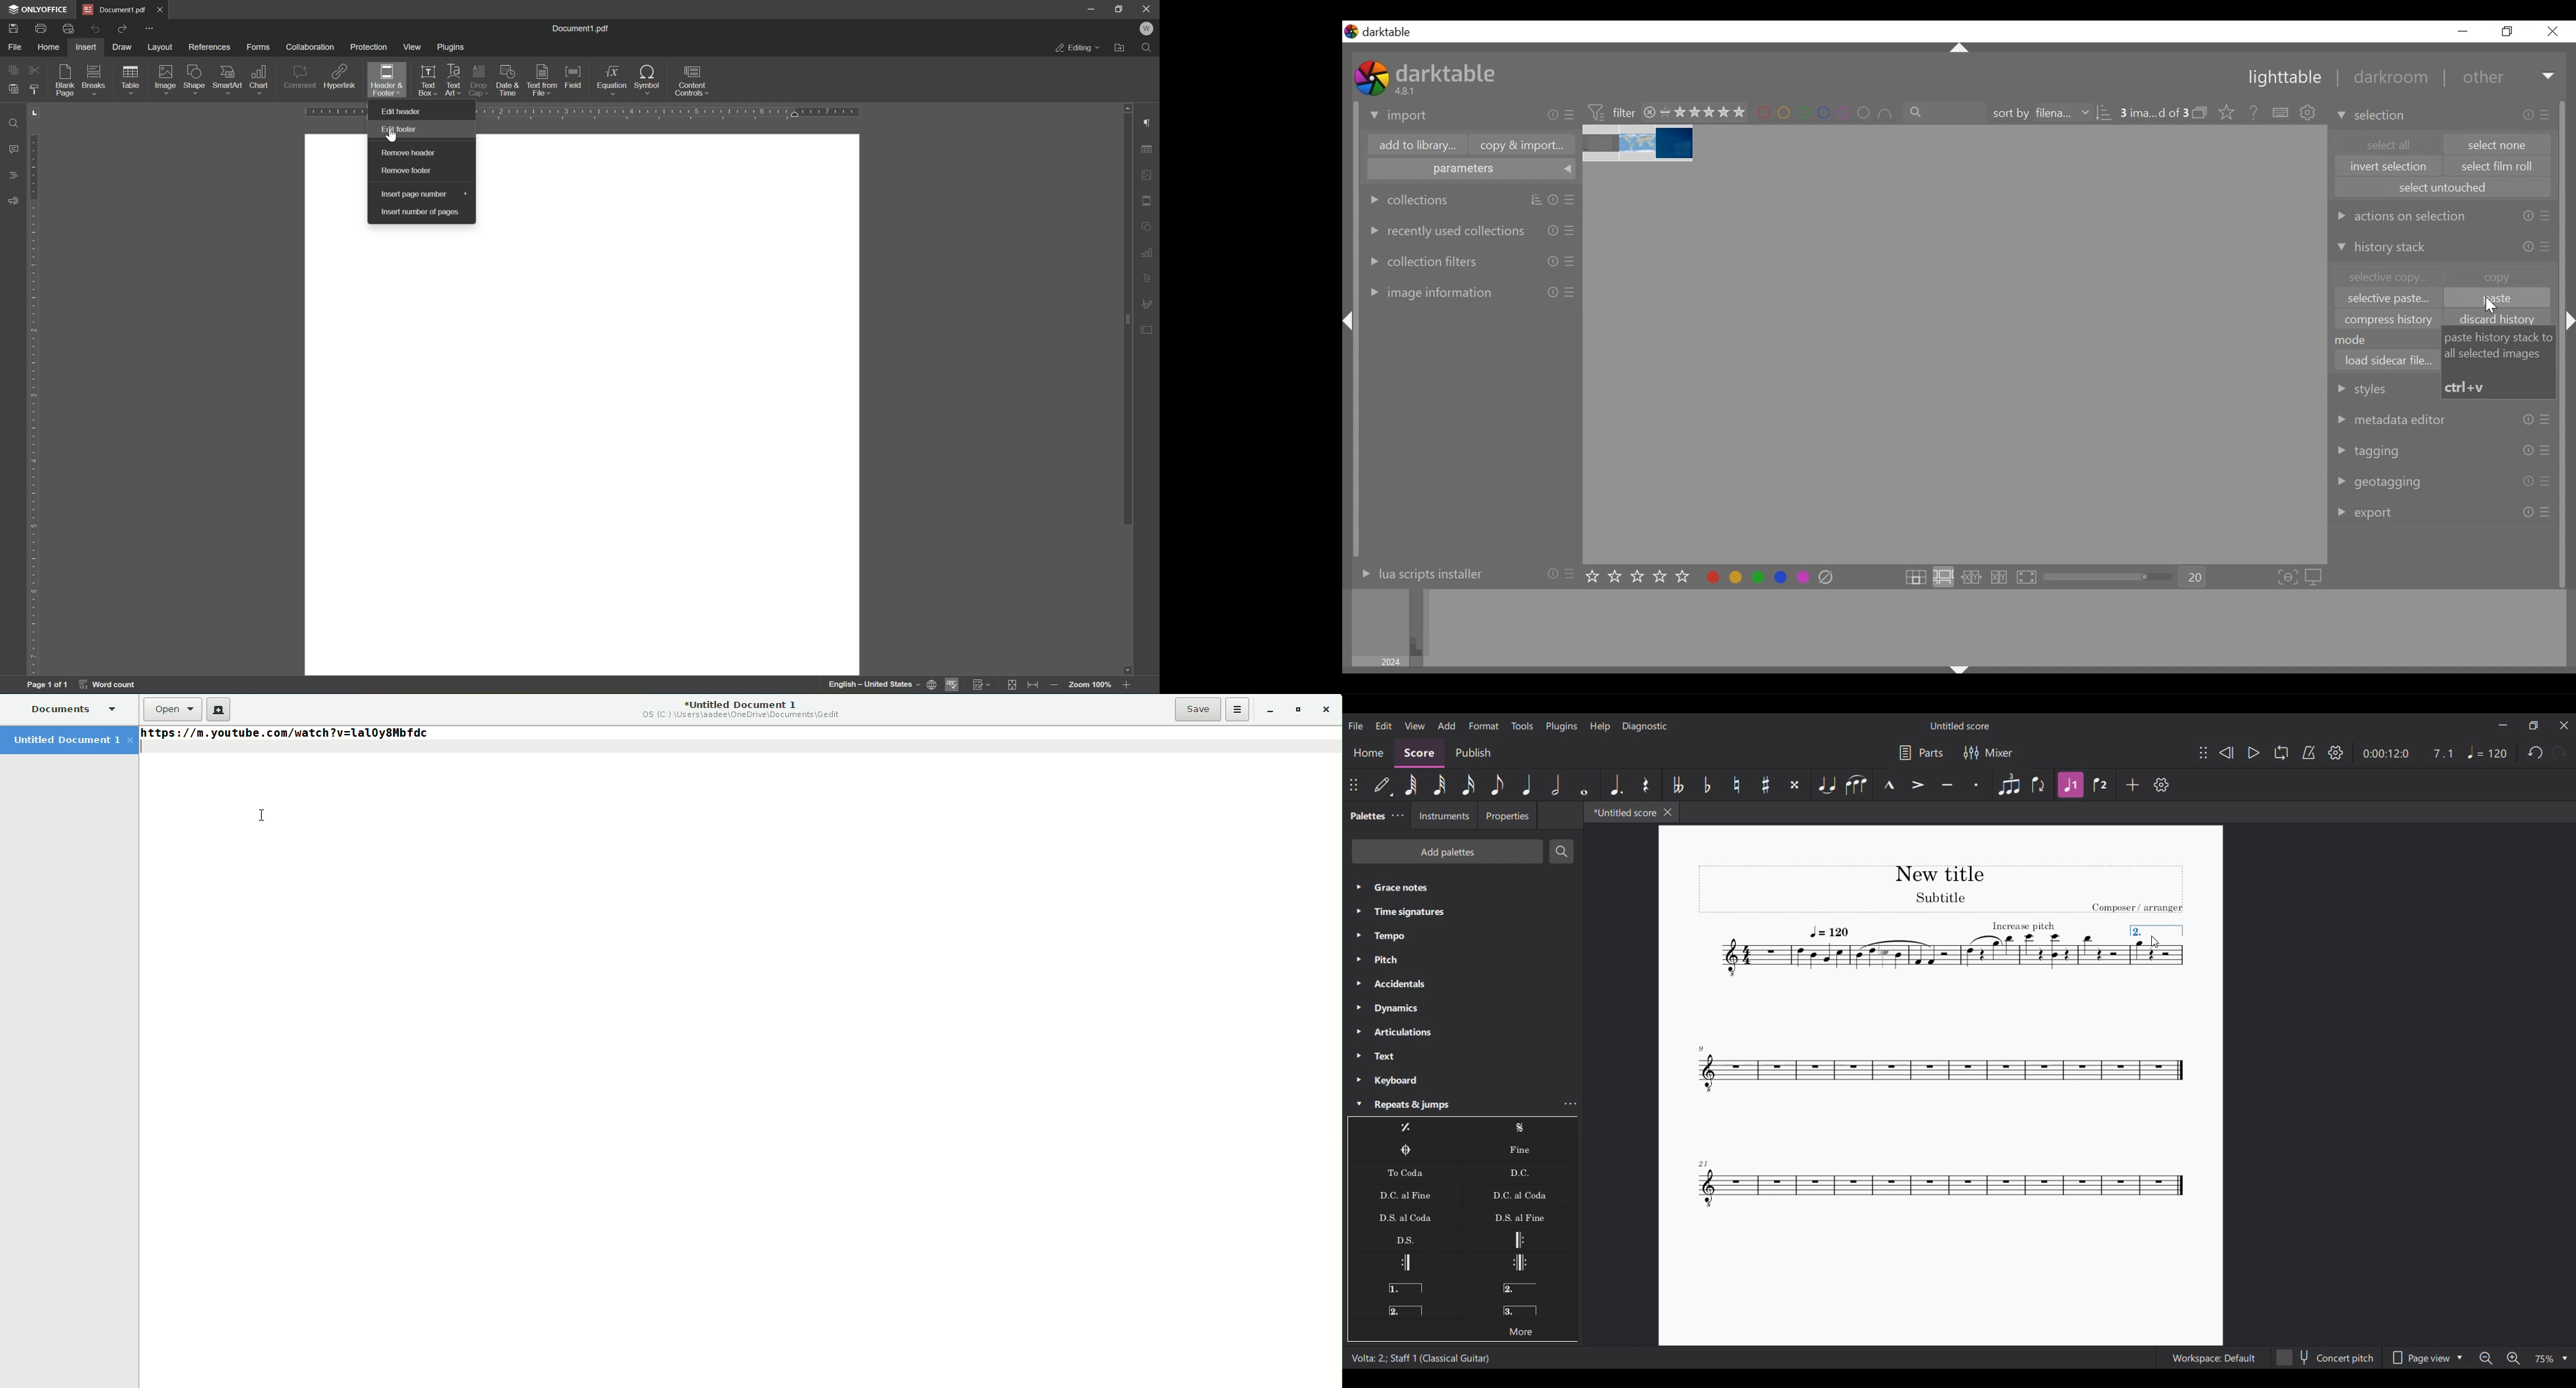 The image size is (2576, 1400). Describe the element at coordinates (2204, 752) in the screenshot. I see `Change position` at that location.